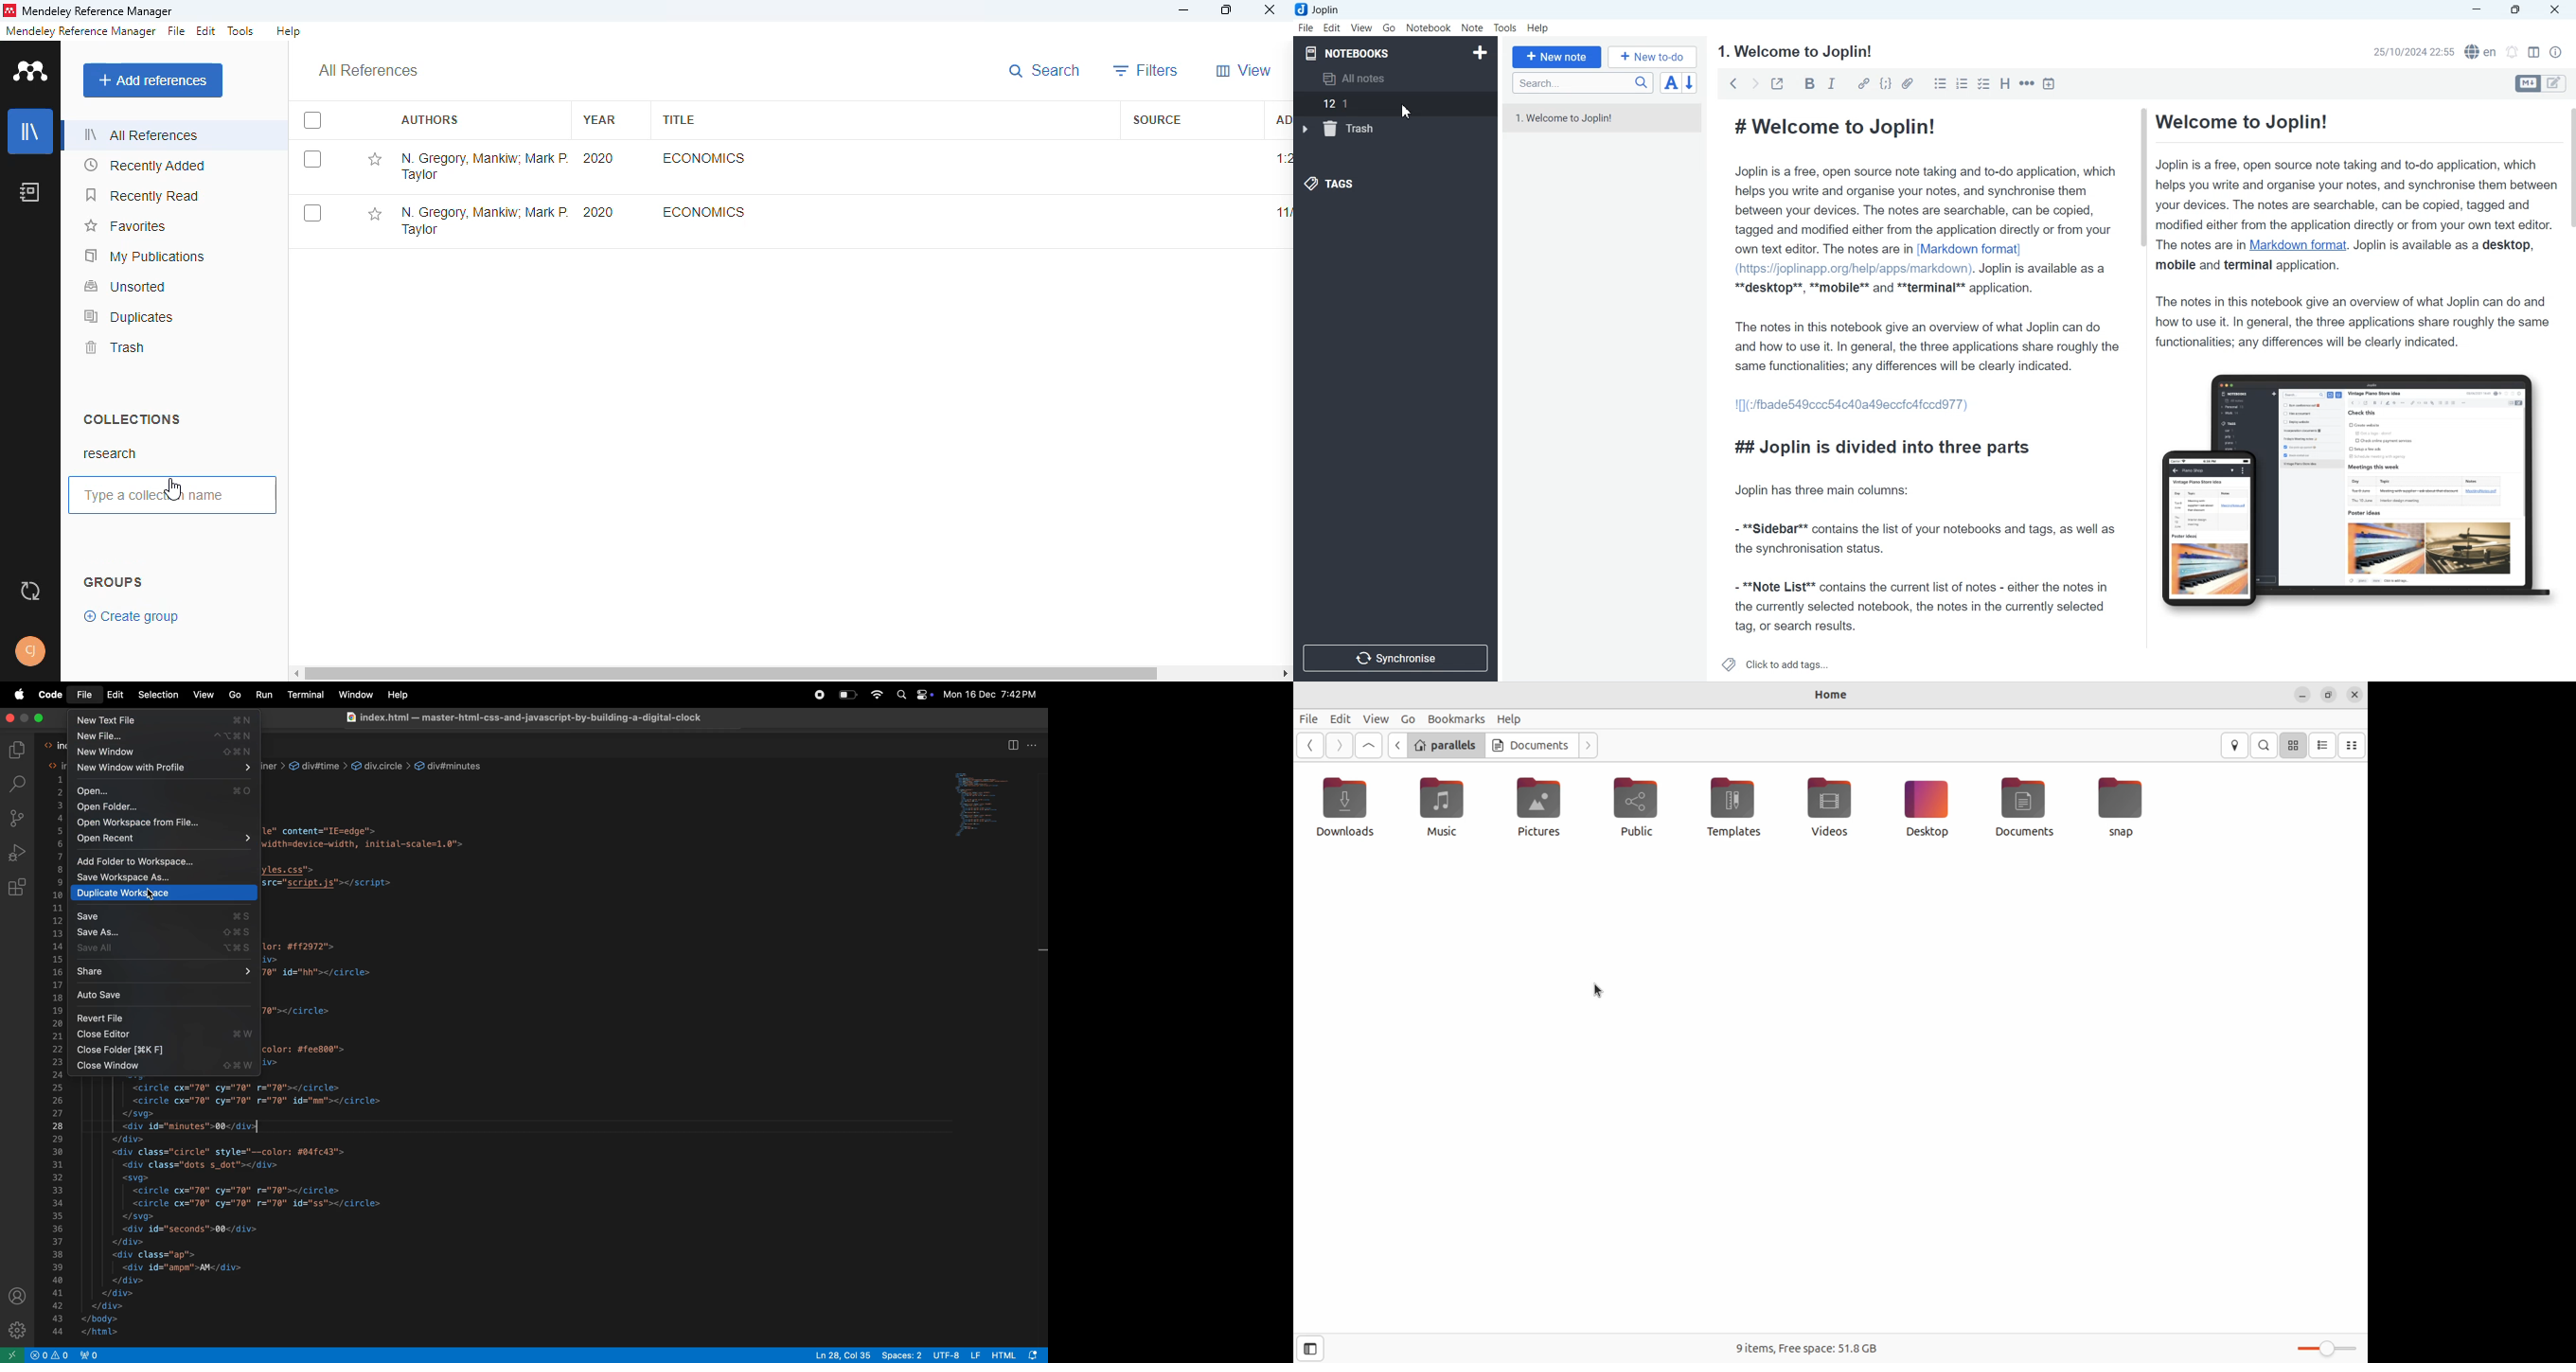  Describe the element at coordinates (165, 997) in the screenshot. I see `auto save` at that location.